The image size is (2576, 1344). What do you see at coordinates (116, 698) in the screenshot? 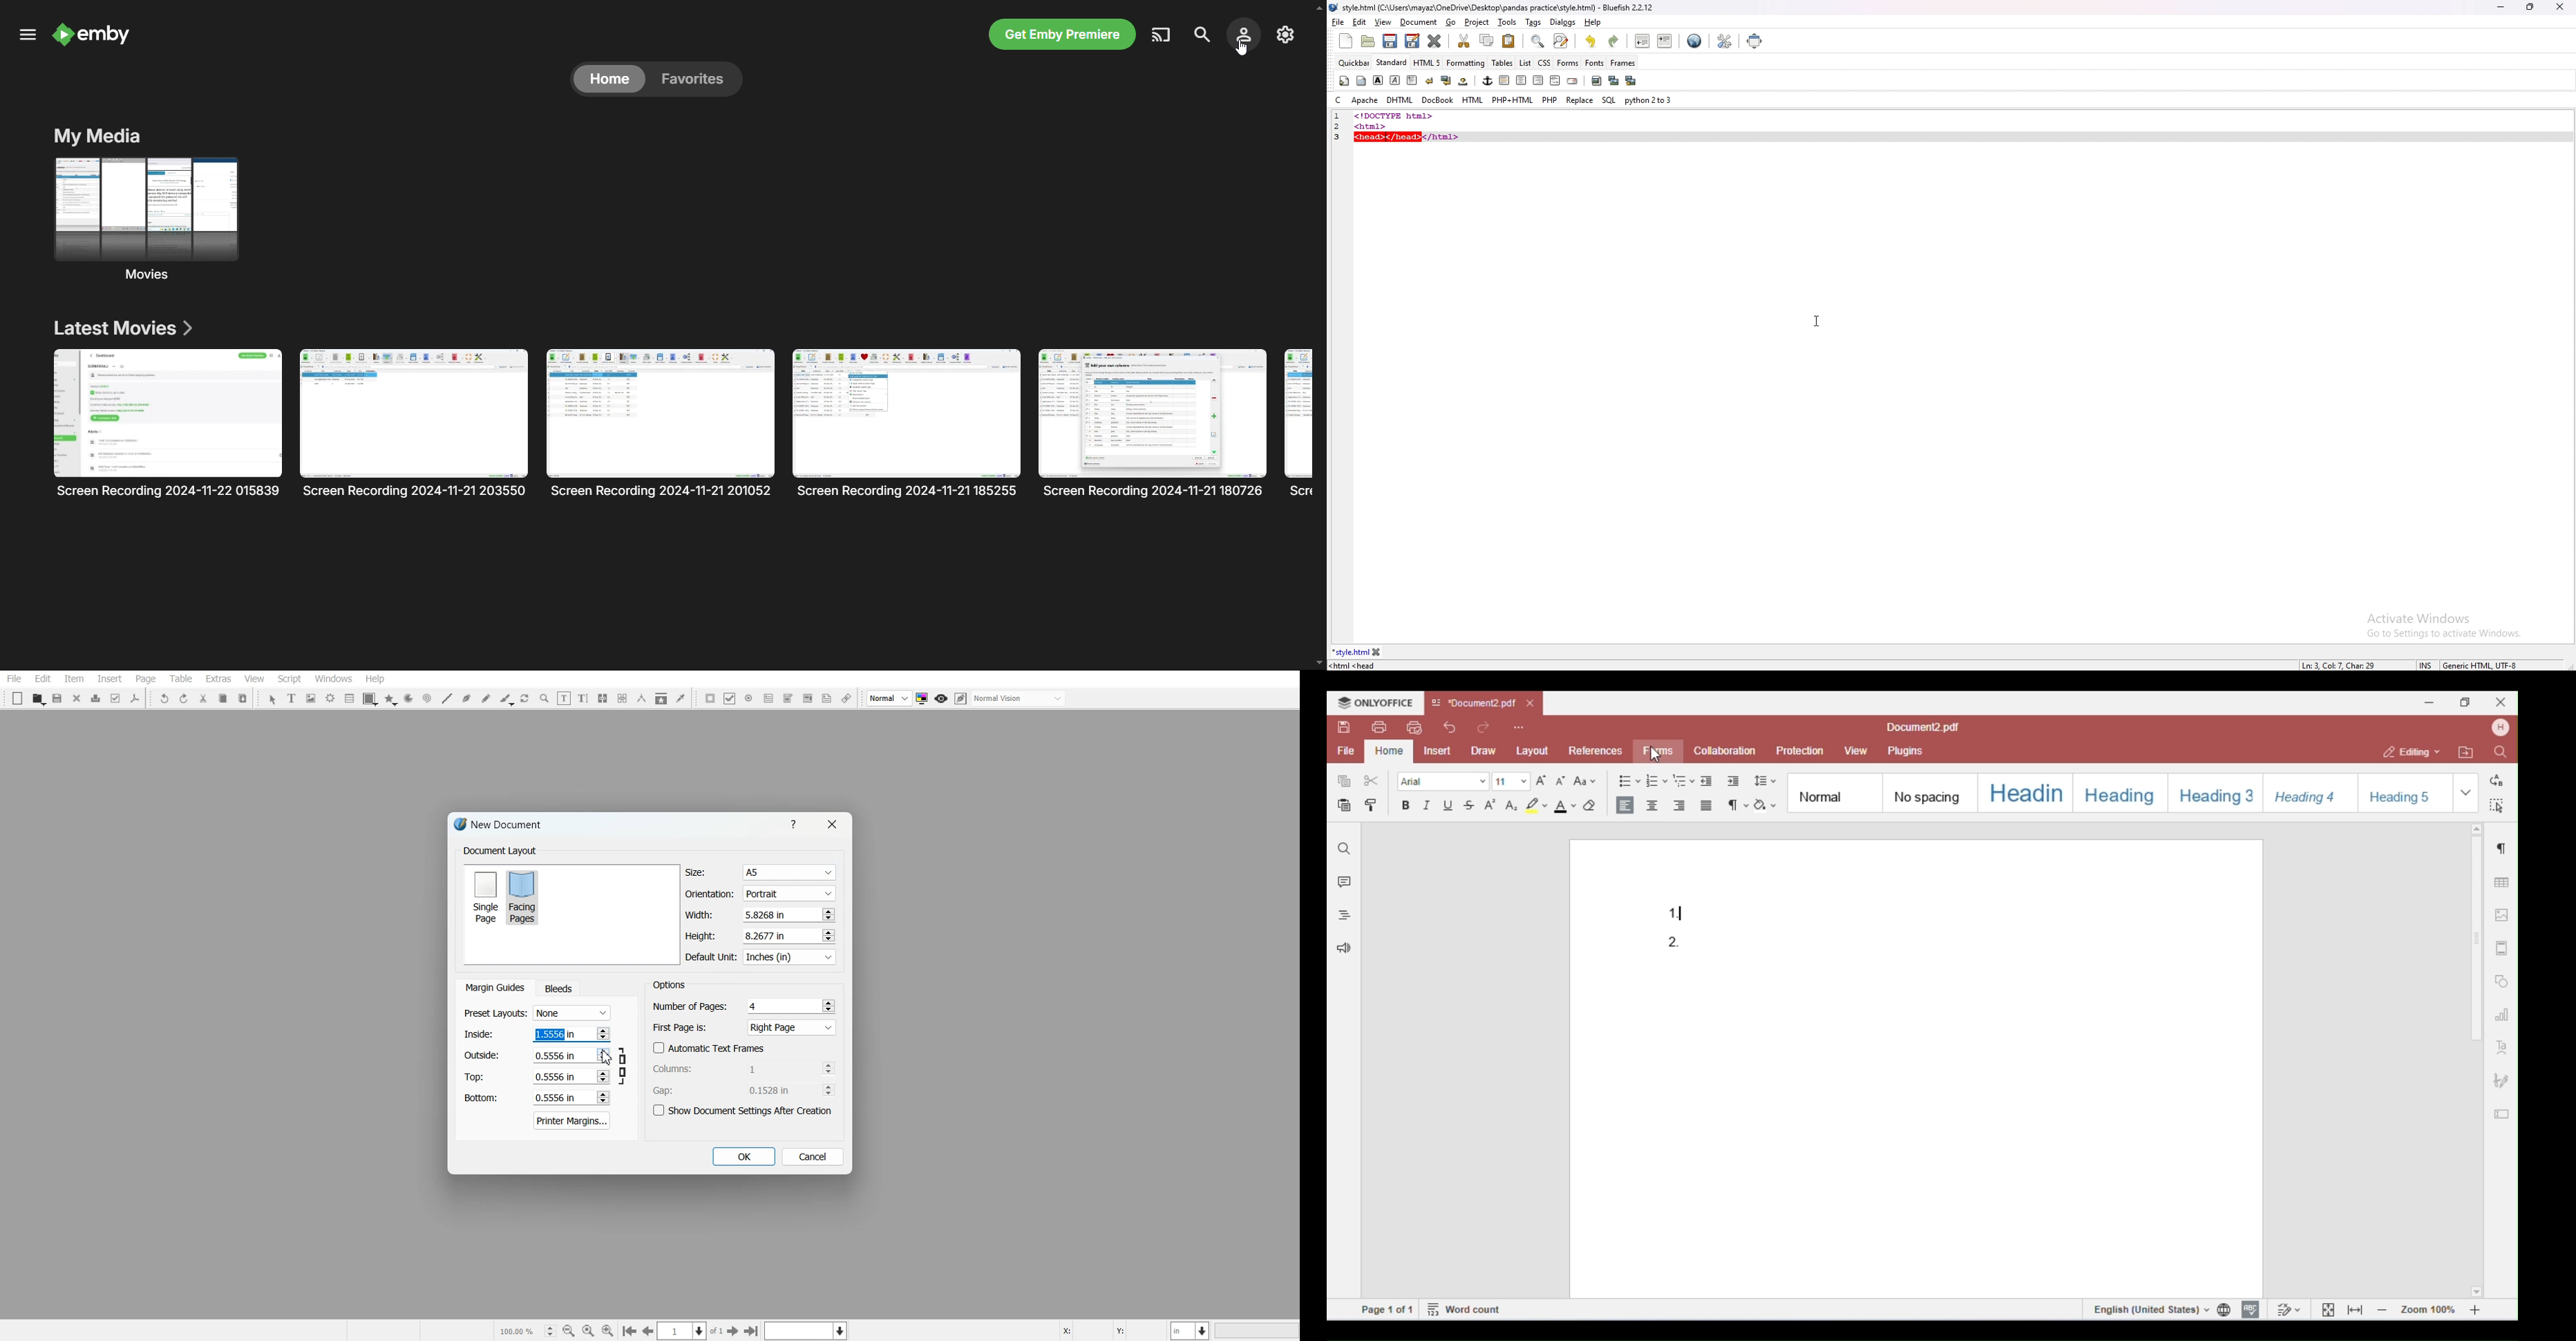
I see `Preflight Verifier` at bounding box center [116, 698].